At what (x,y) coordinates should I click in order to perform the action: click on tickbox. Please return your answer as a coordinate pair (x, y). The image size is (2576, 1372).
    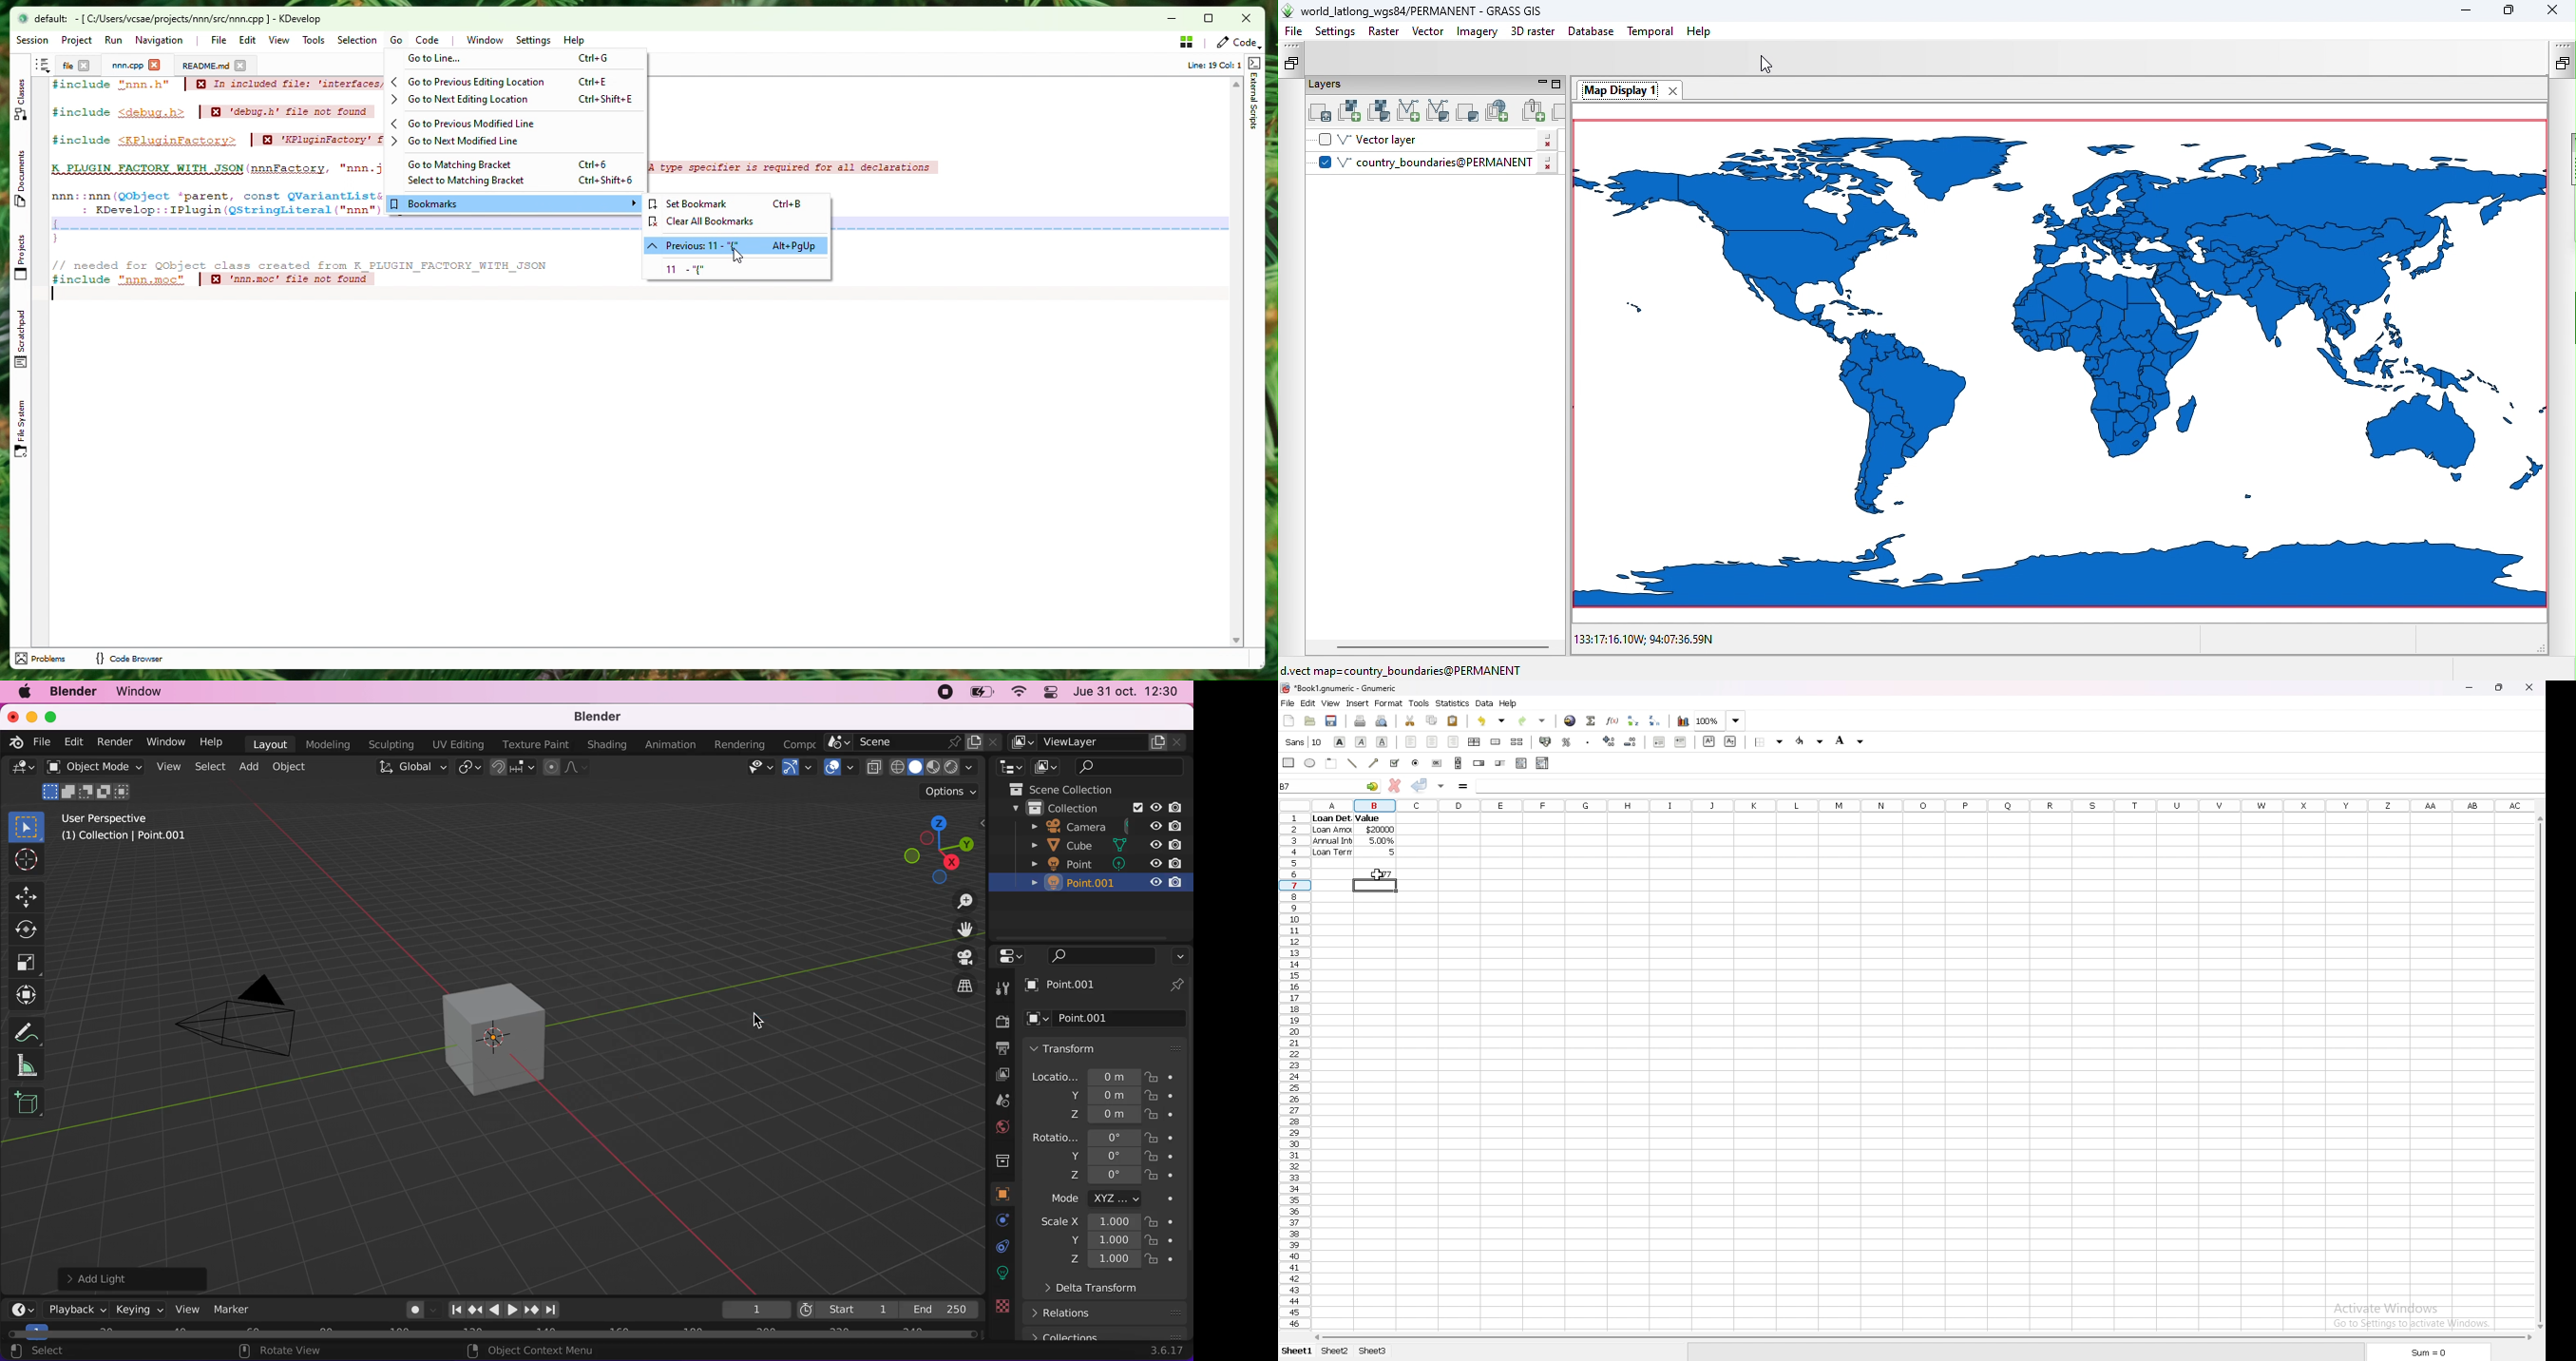
    Looking at the image, I should click on (1396, 763).